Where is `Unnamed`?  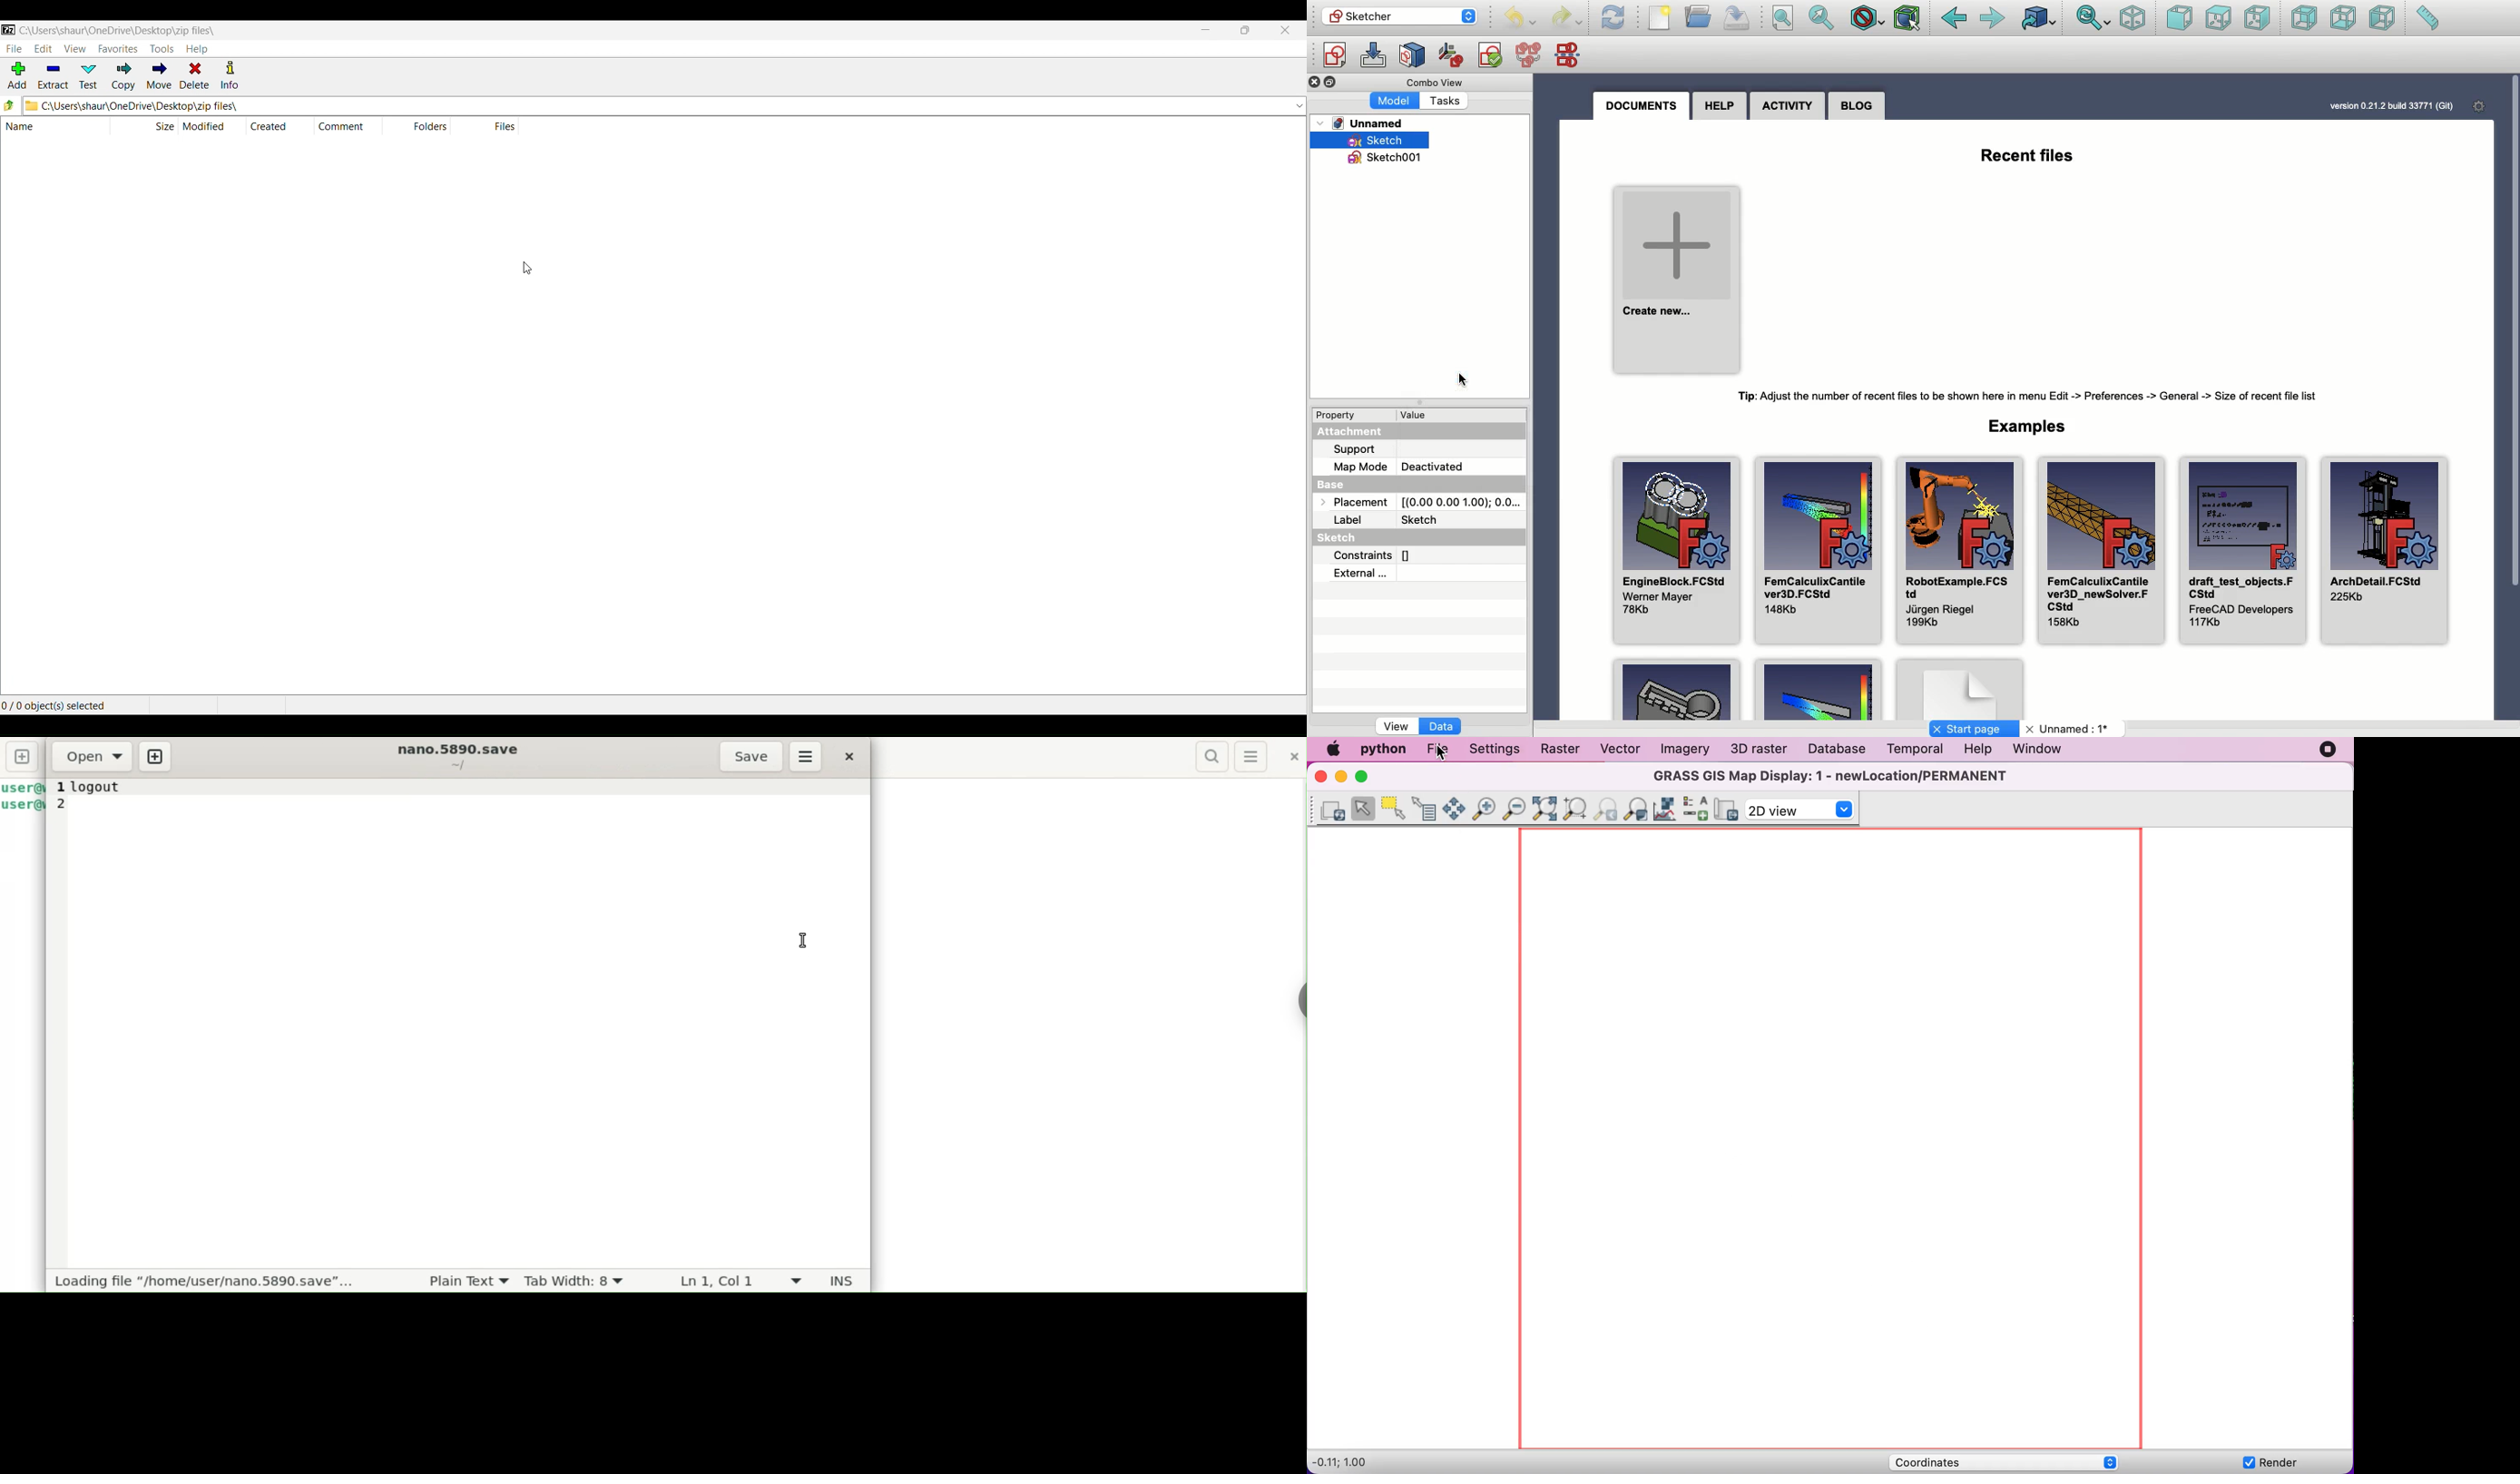 Unnamed is located at coordinates (2071, 729).